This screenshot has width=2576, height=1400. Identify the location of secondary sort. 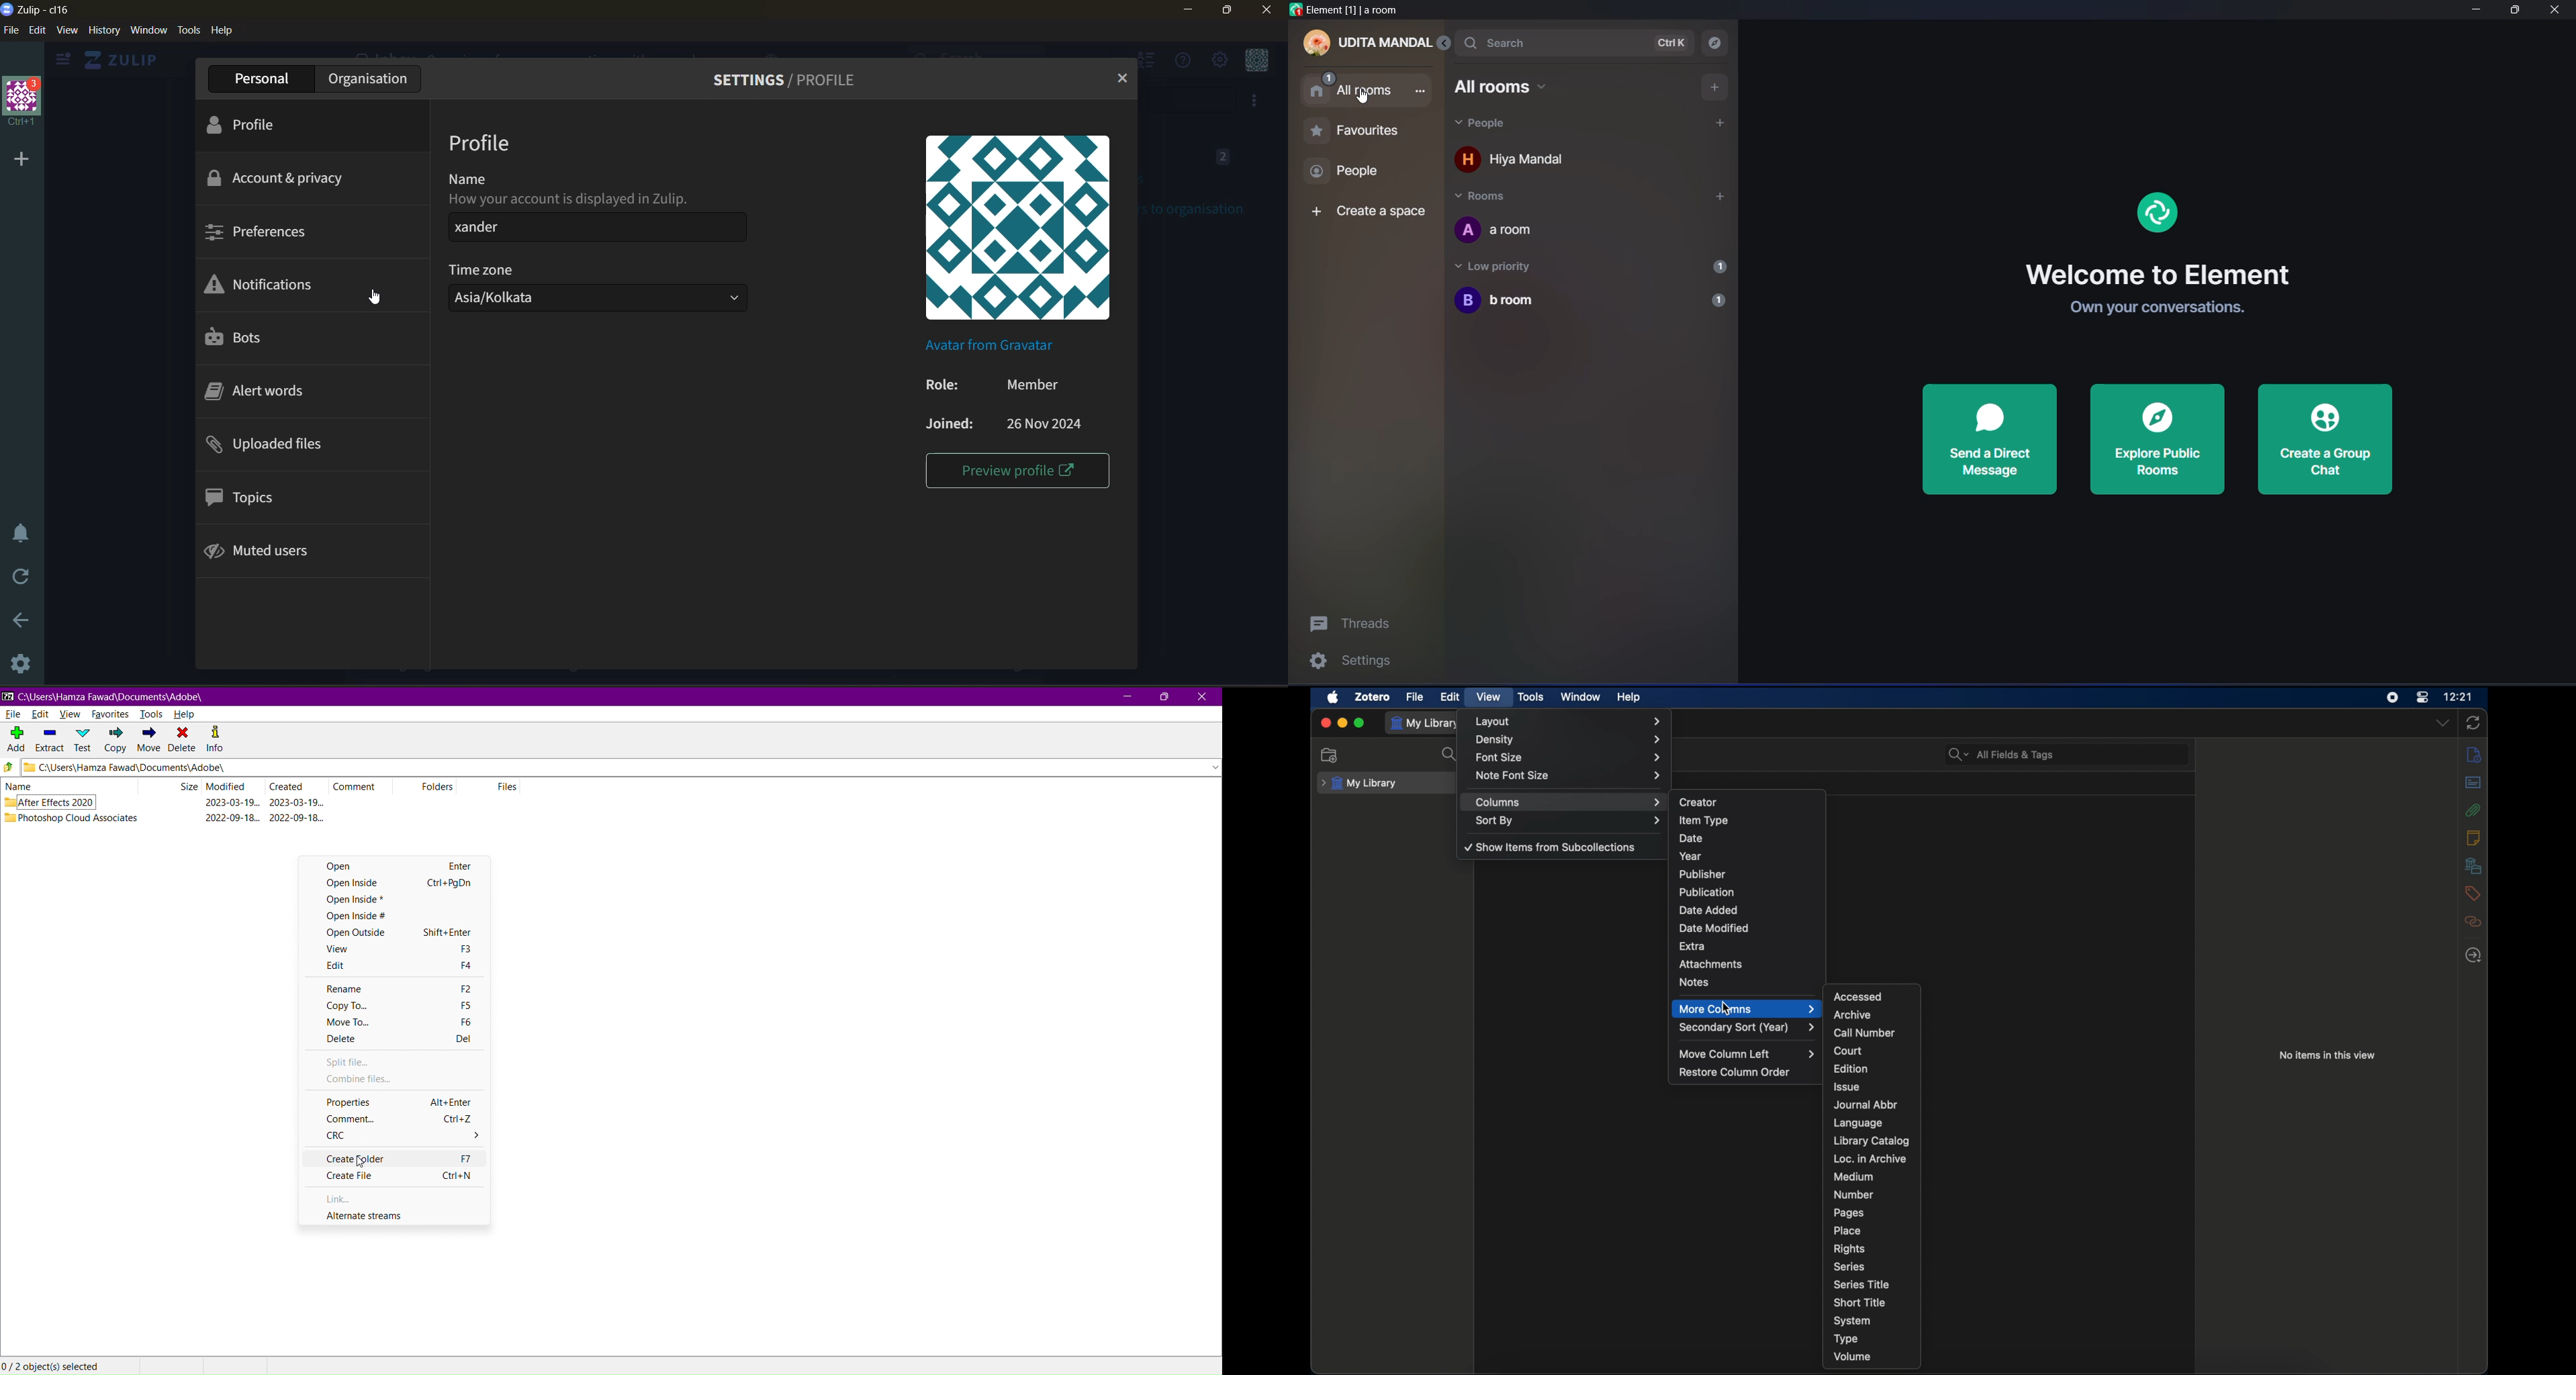
(1748, 1027).